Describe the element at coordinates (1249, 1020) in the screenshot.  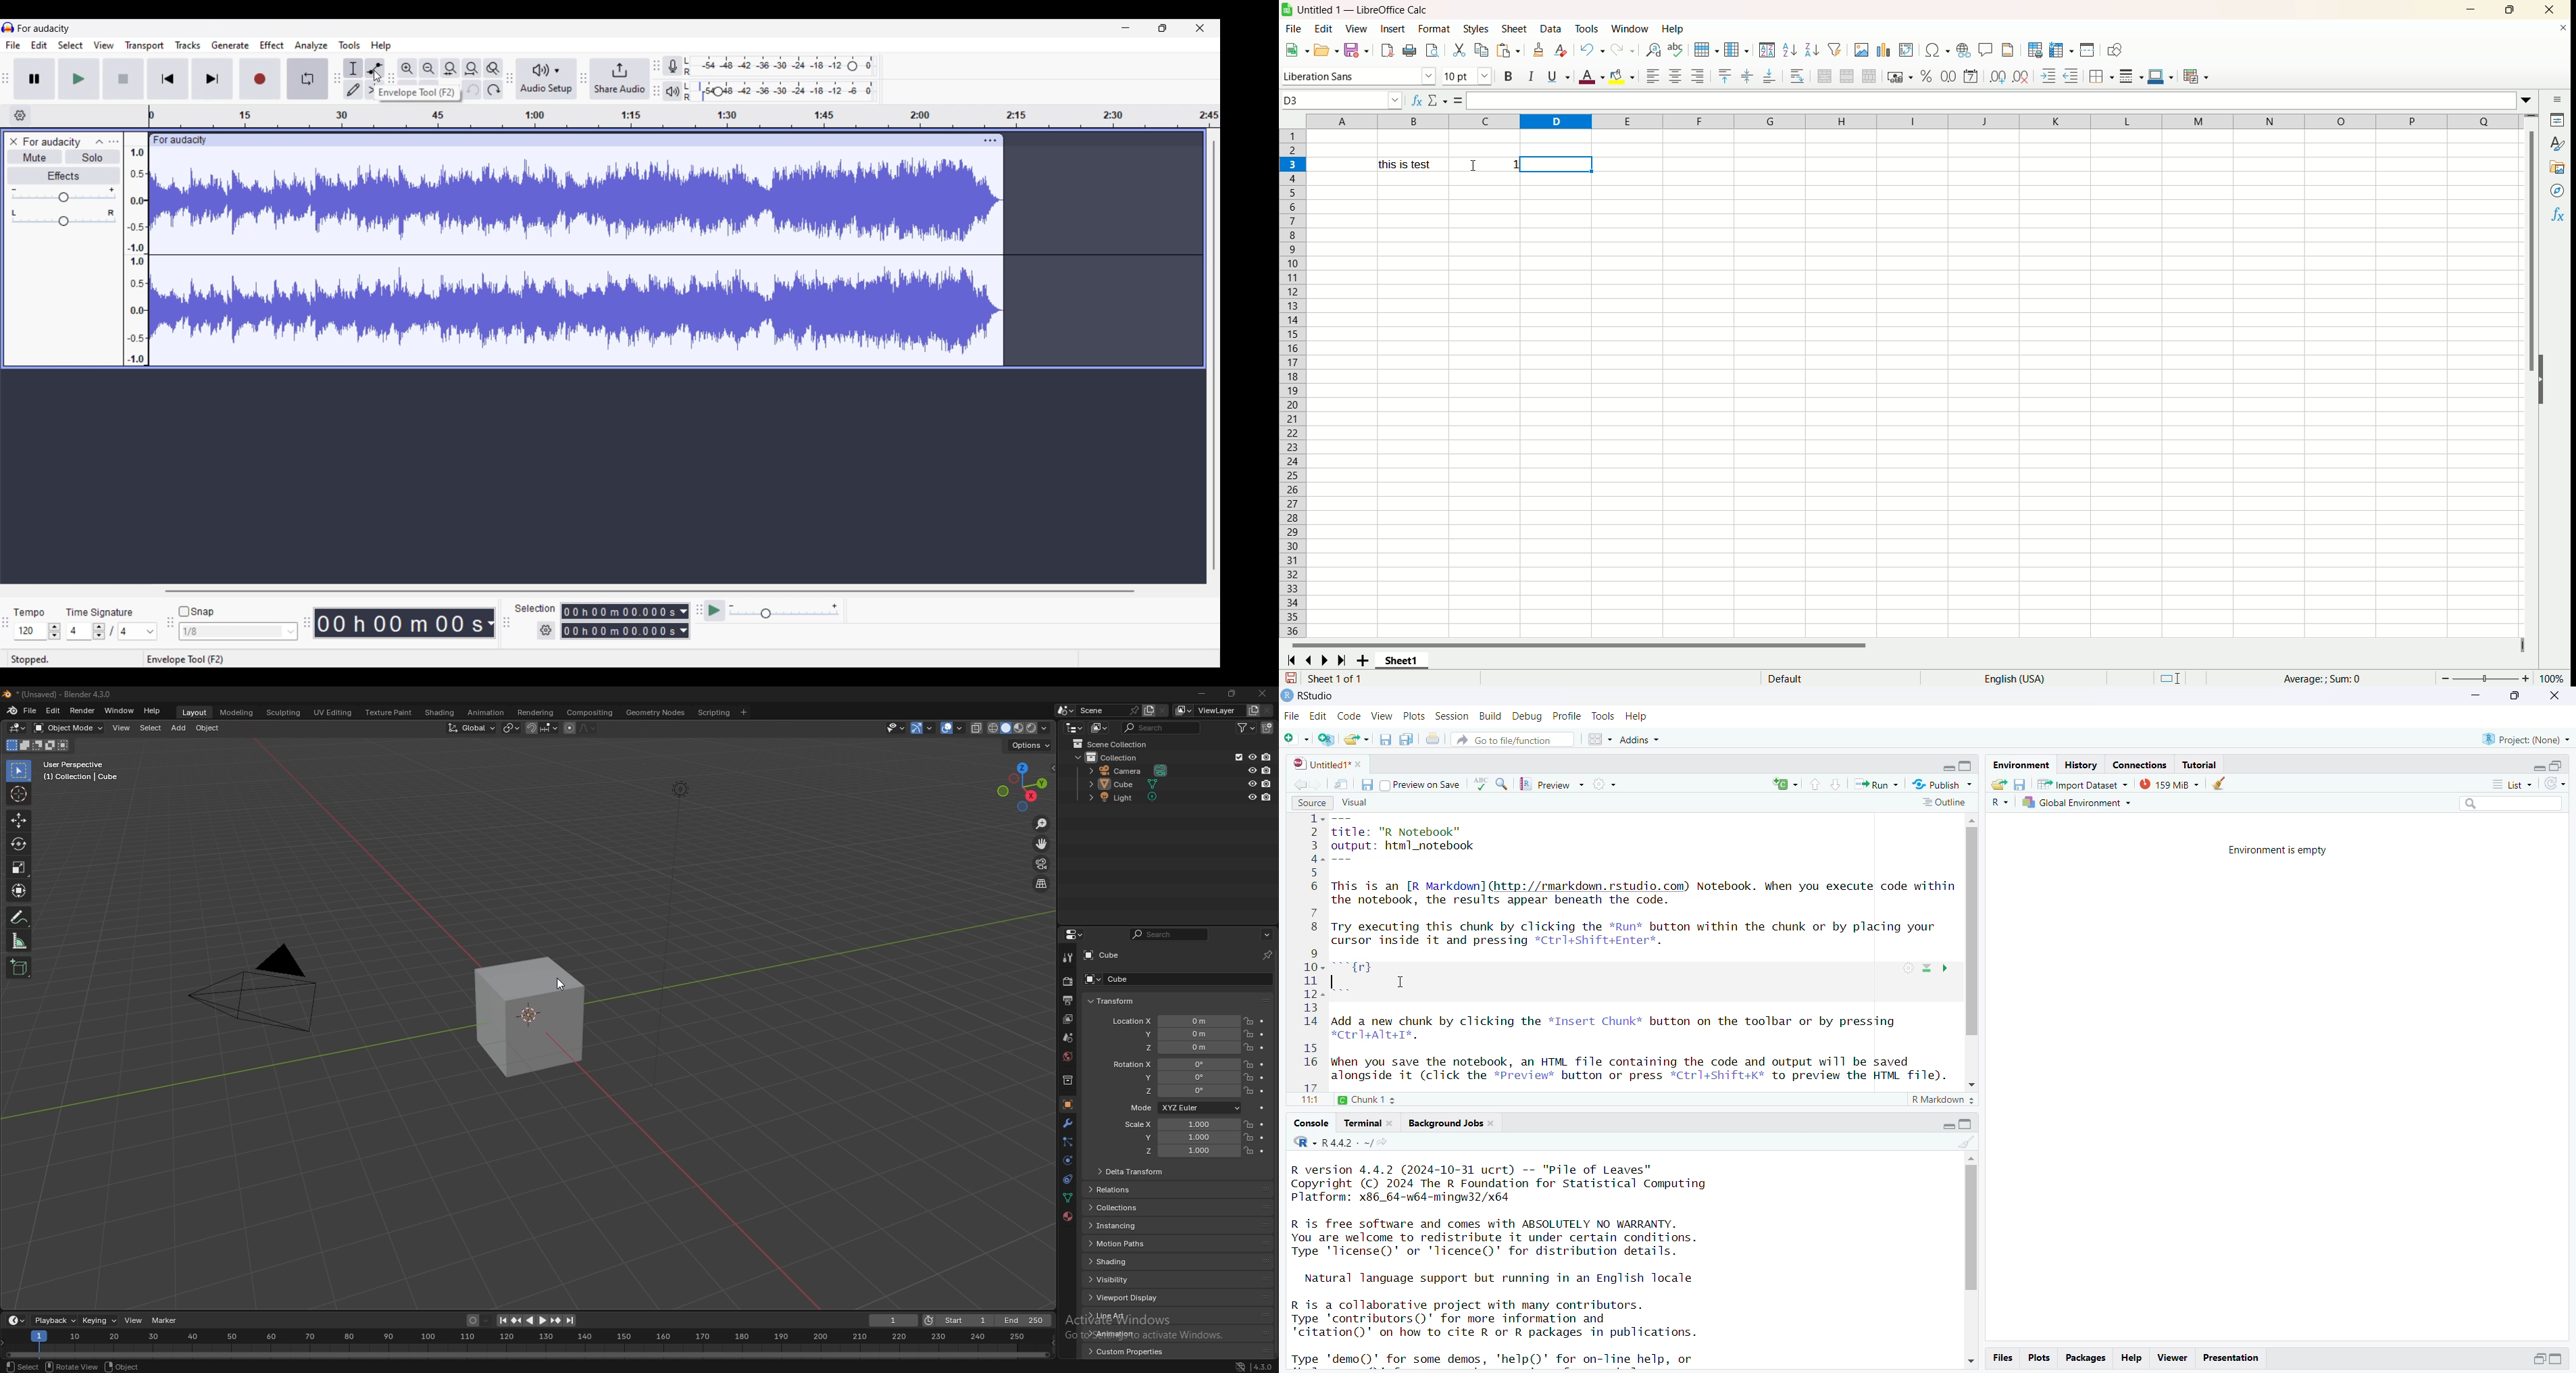
I see `lock` at that location.